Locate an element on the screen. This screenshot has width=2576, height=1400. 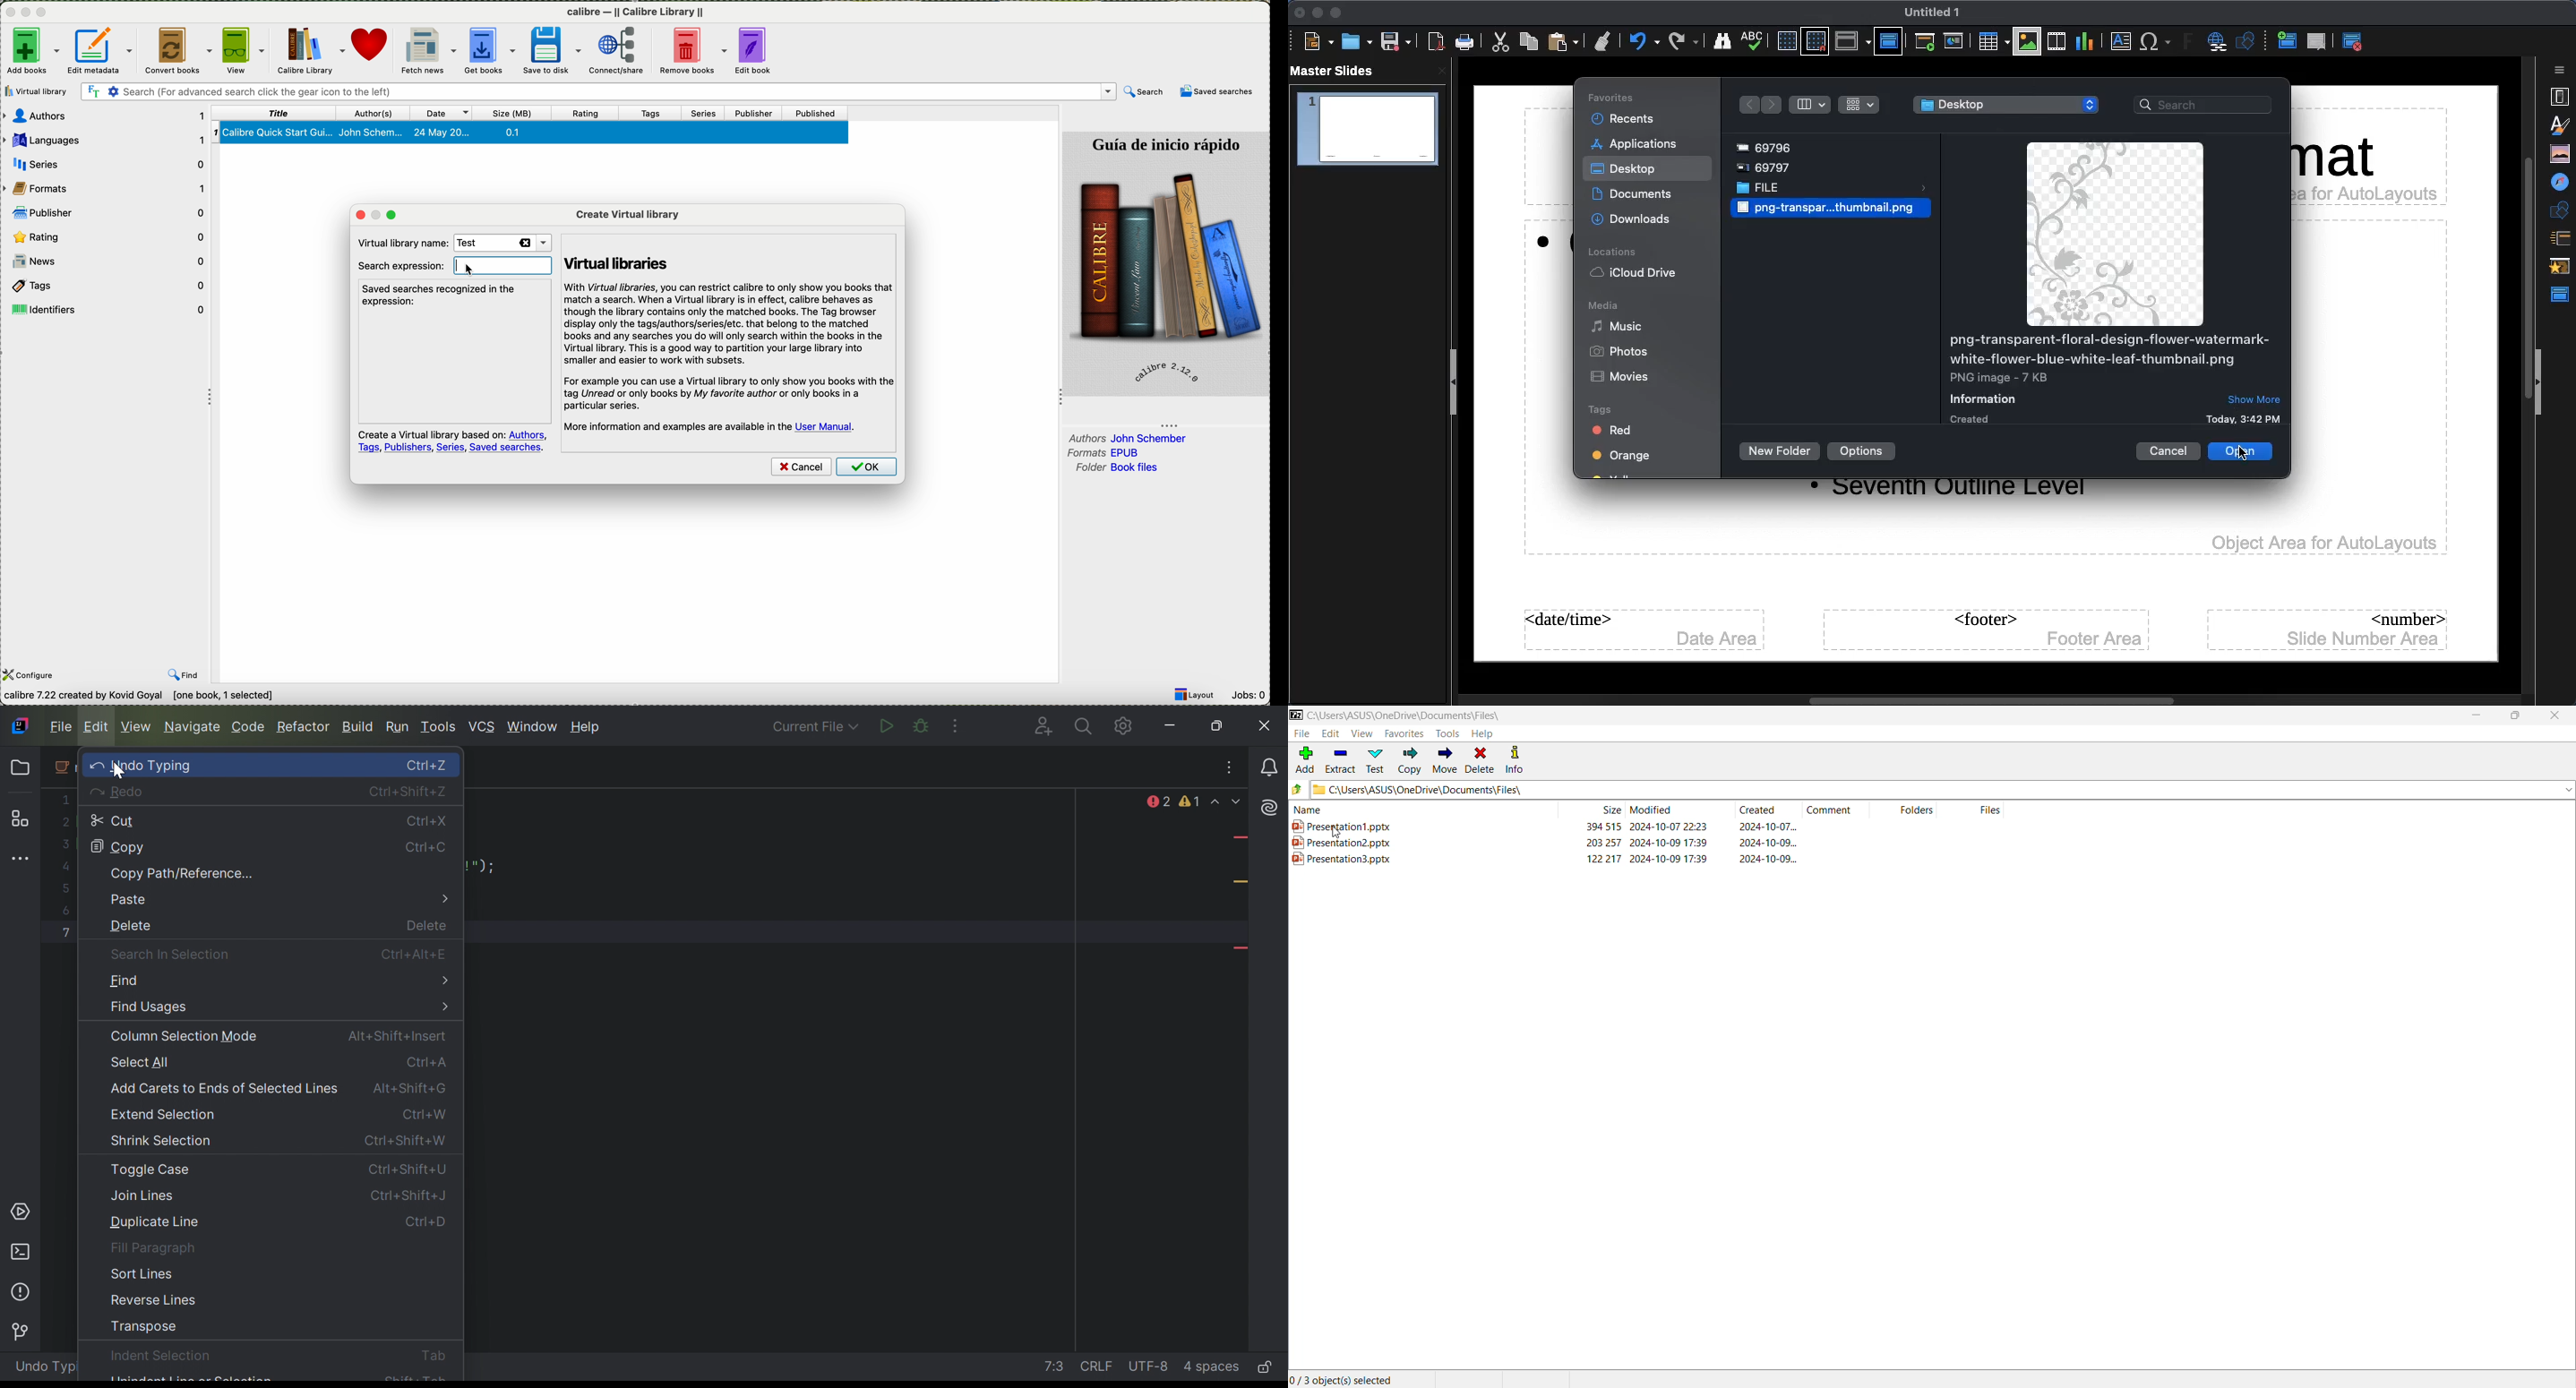
PNG image - 7 KB is located at coordinates (2002, 377).